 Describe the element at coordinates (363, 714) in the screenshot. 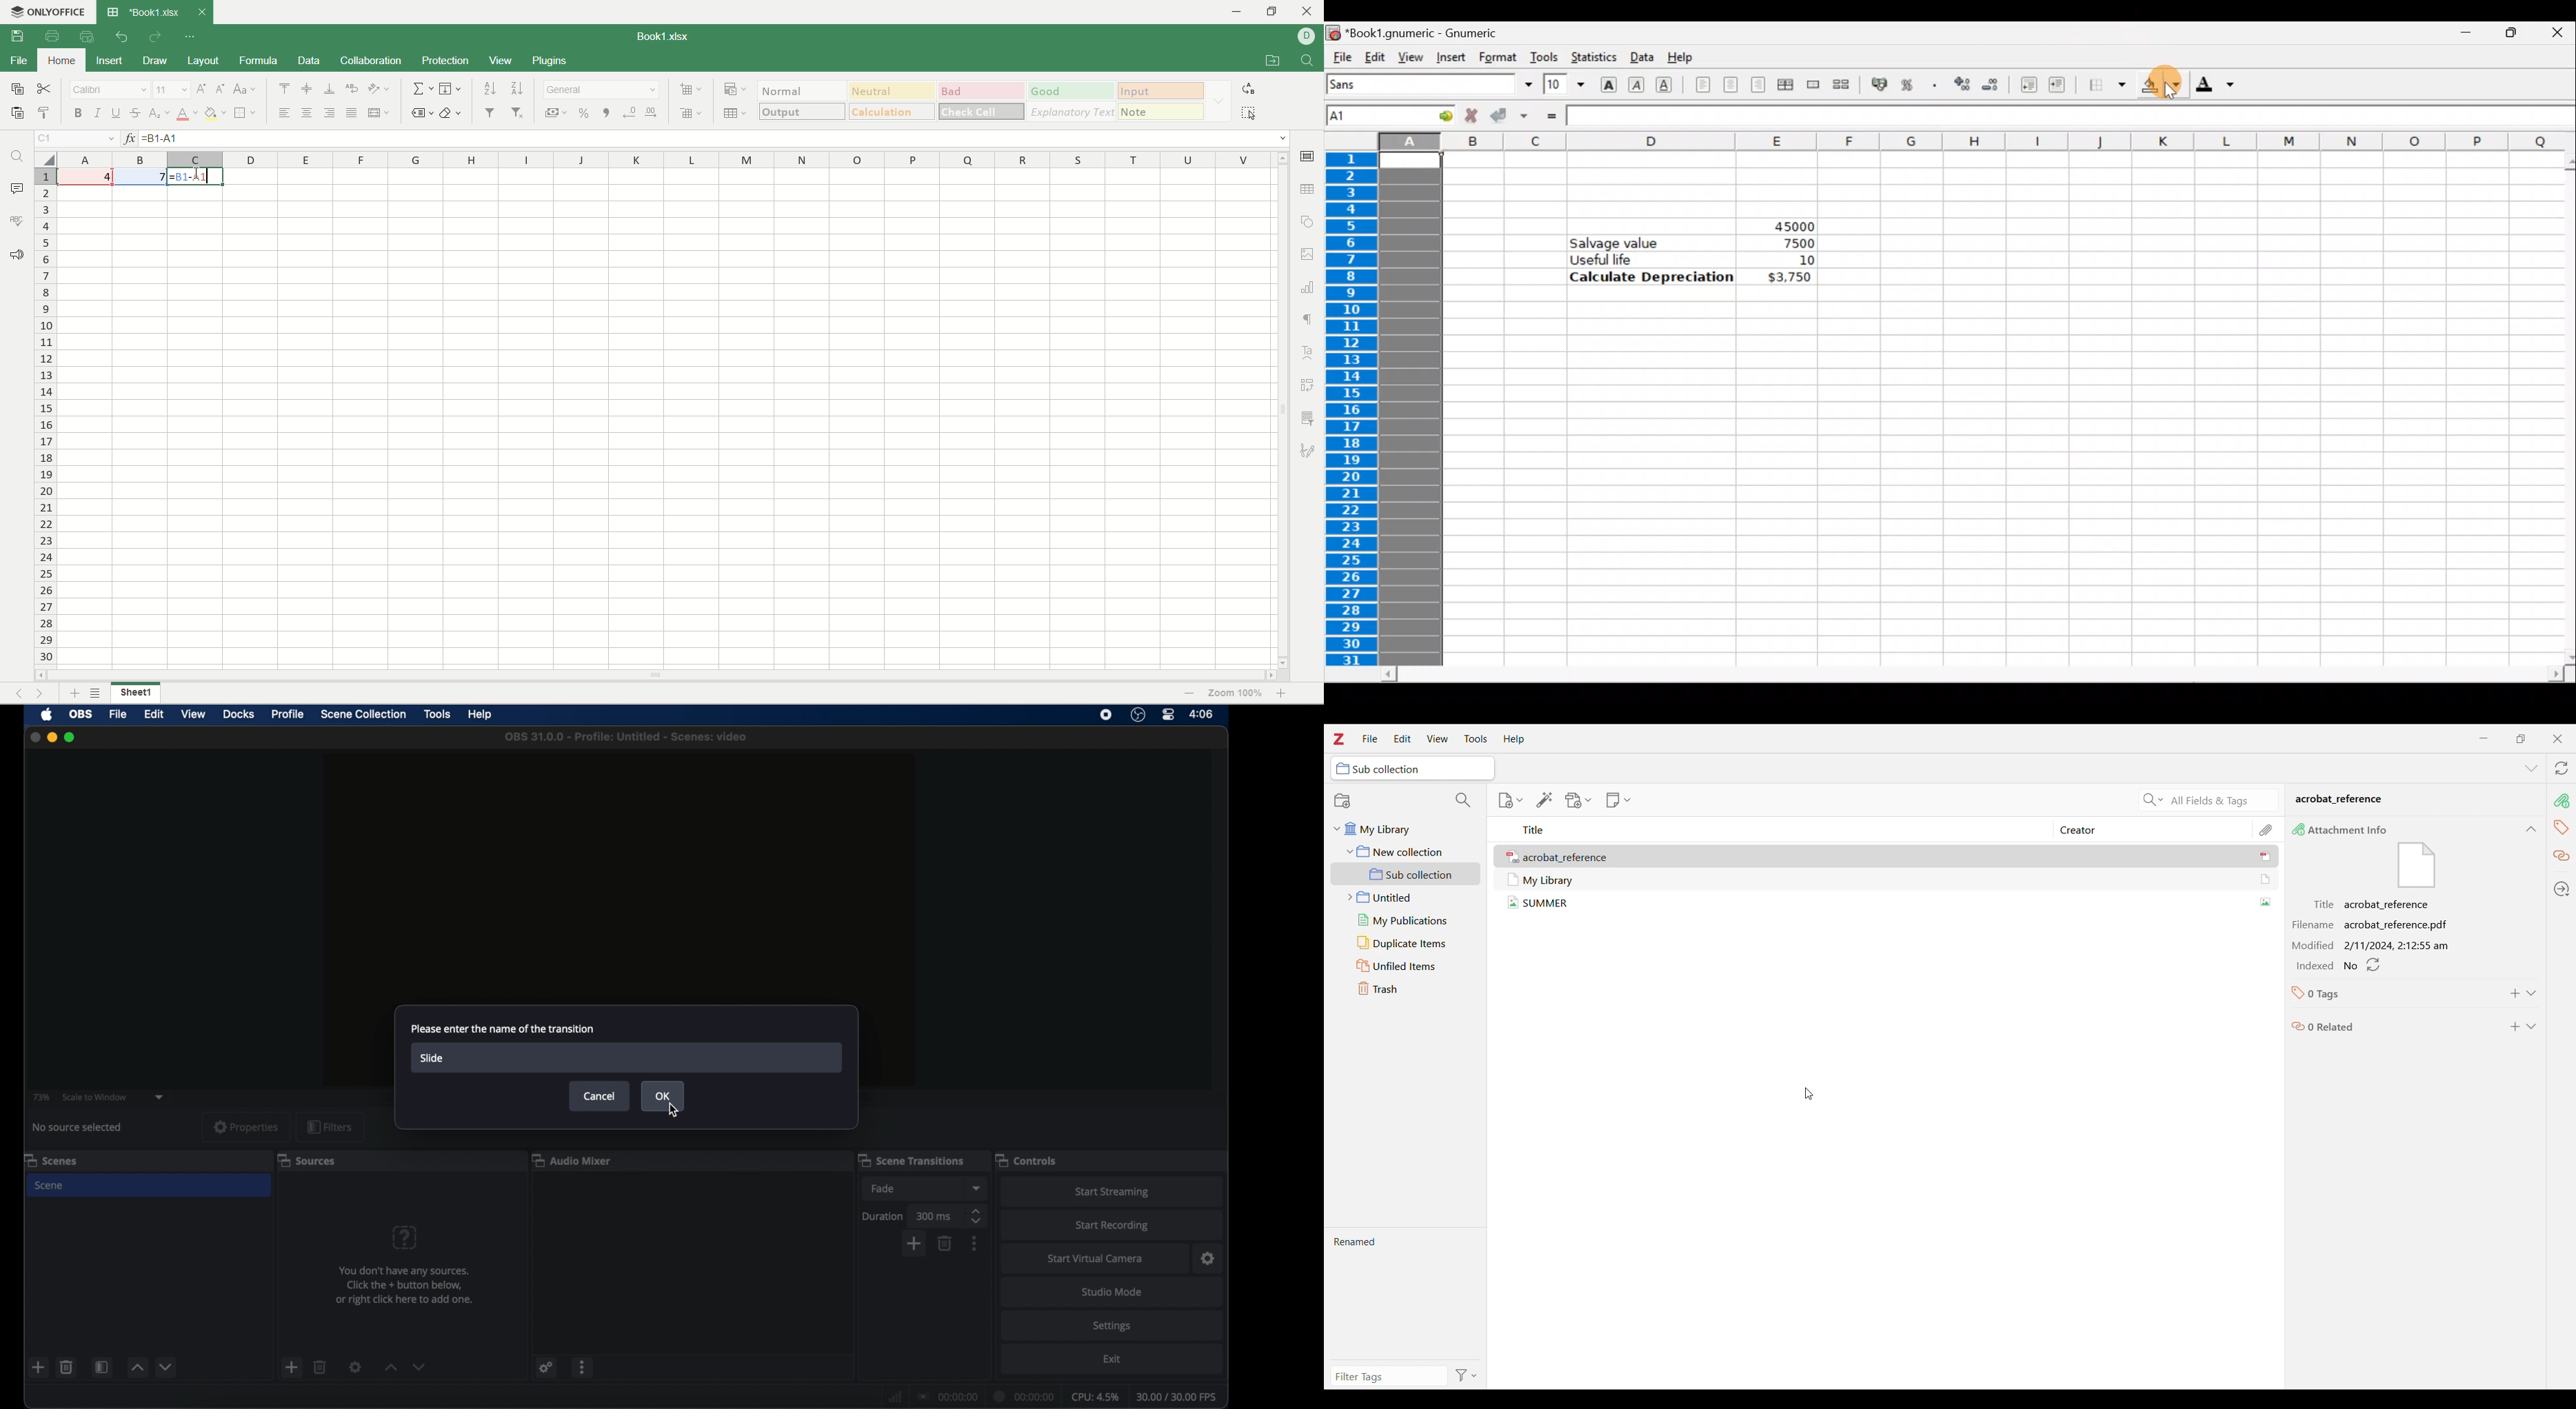

I see `scene collection` at that location.